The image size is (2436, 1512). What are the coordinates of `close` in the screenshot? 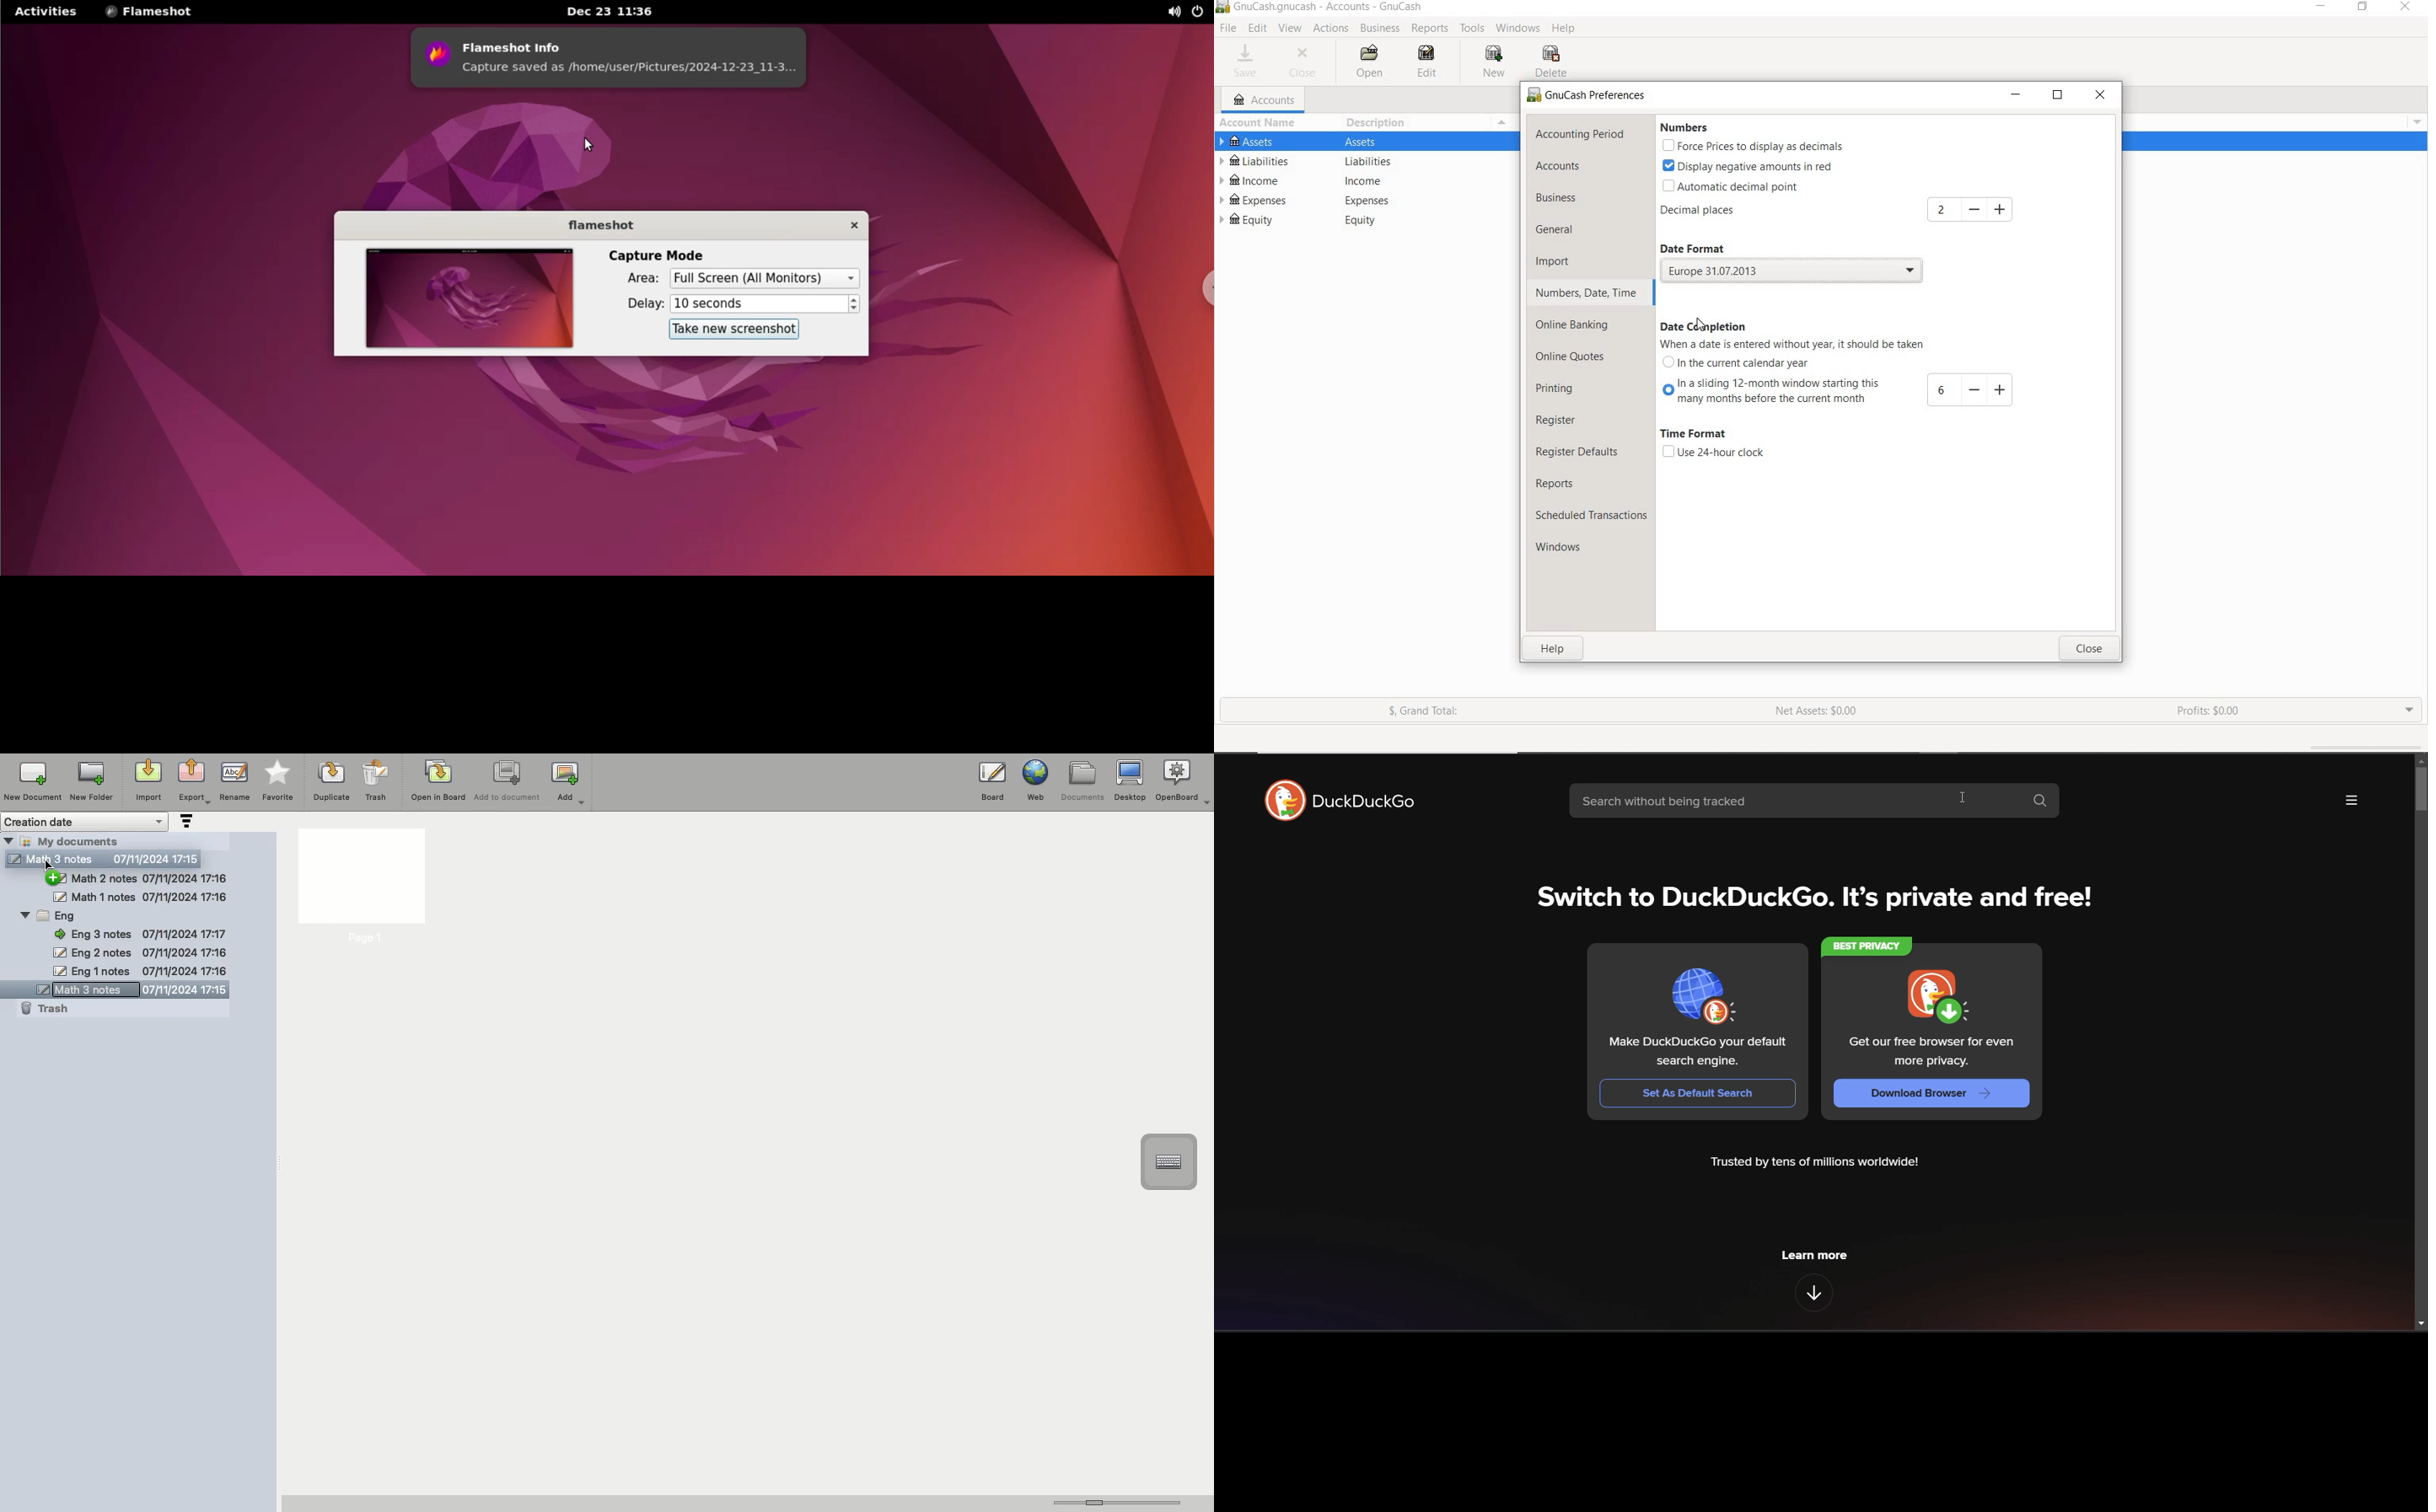 It's located at (2101, 96).